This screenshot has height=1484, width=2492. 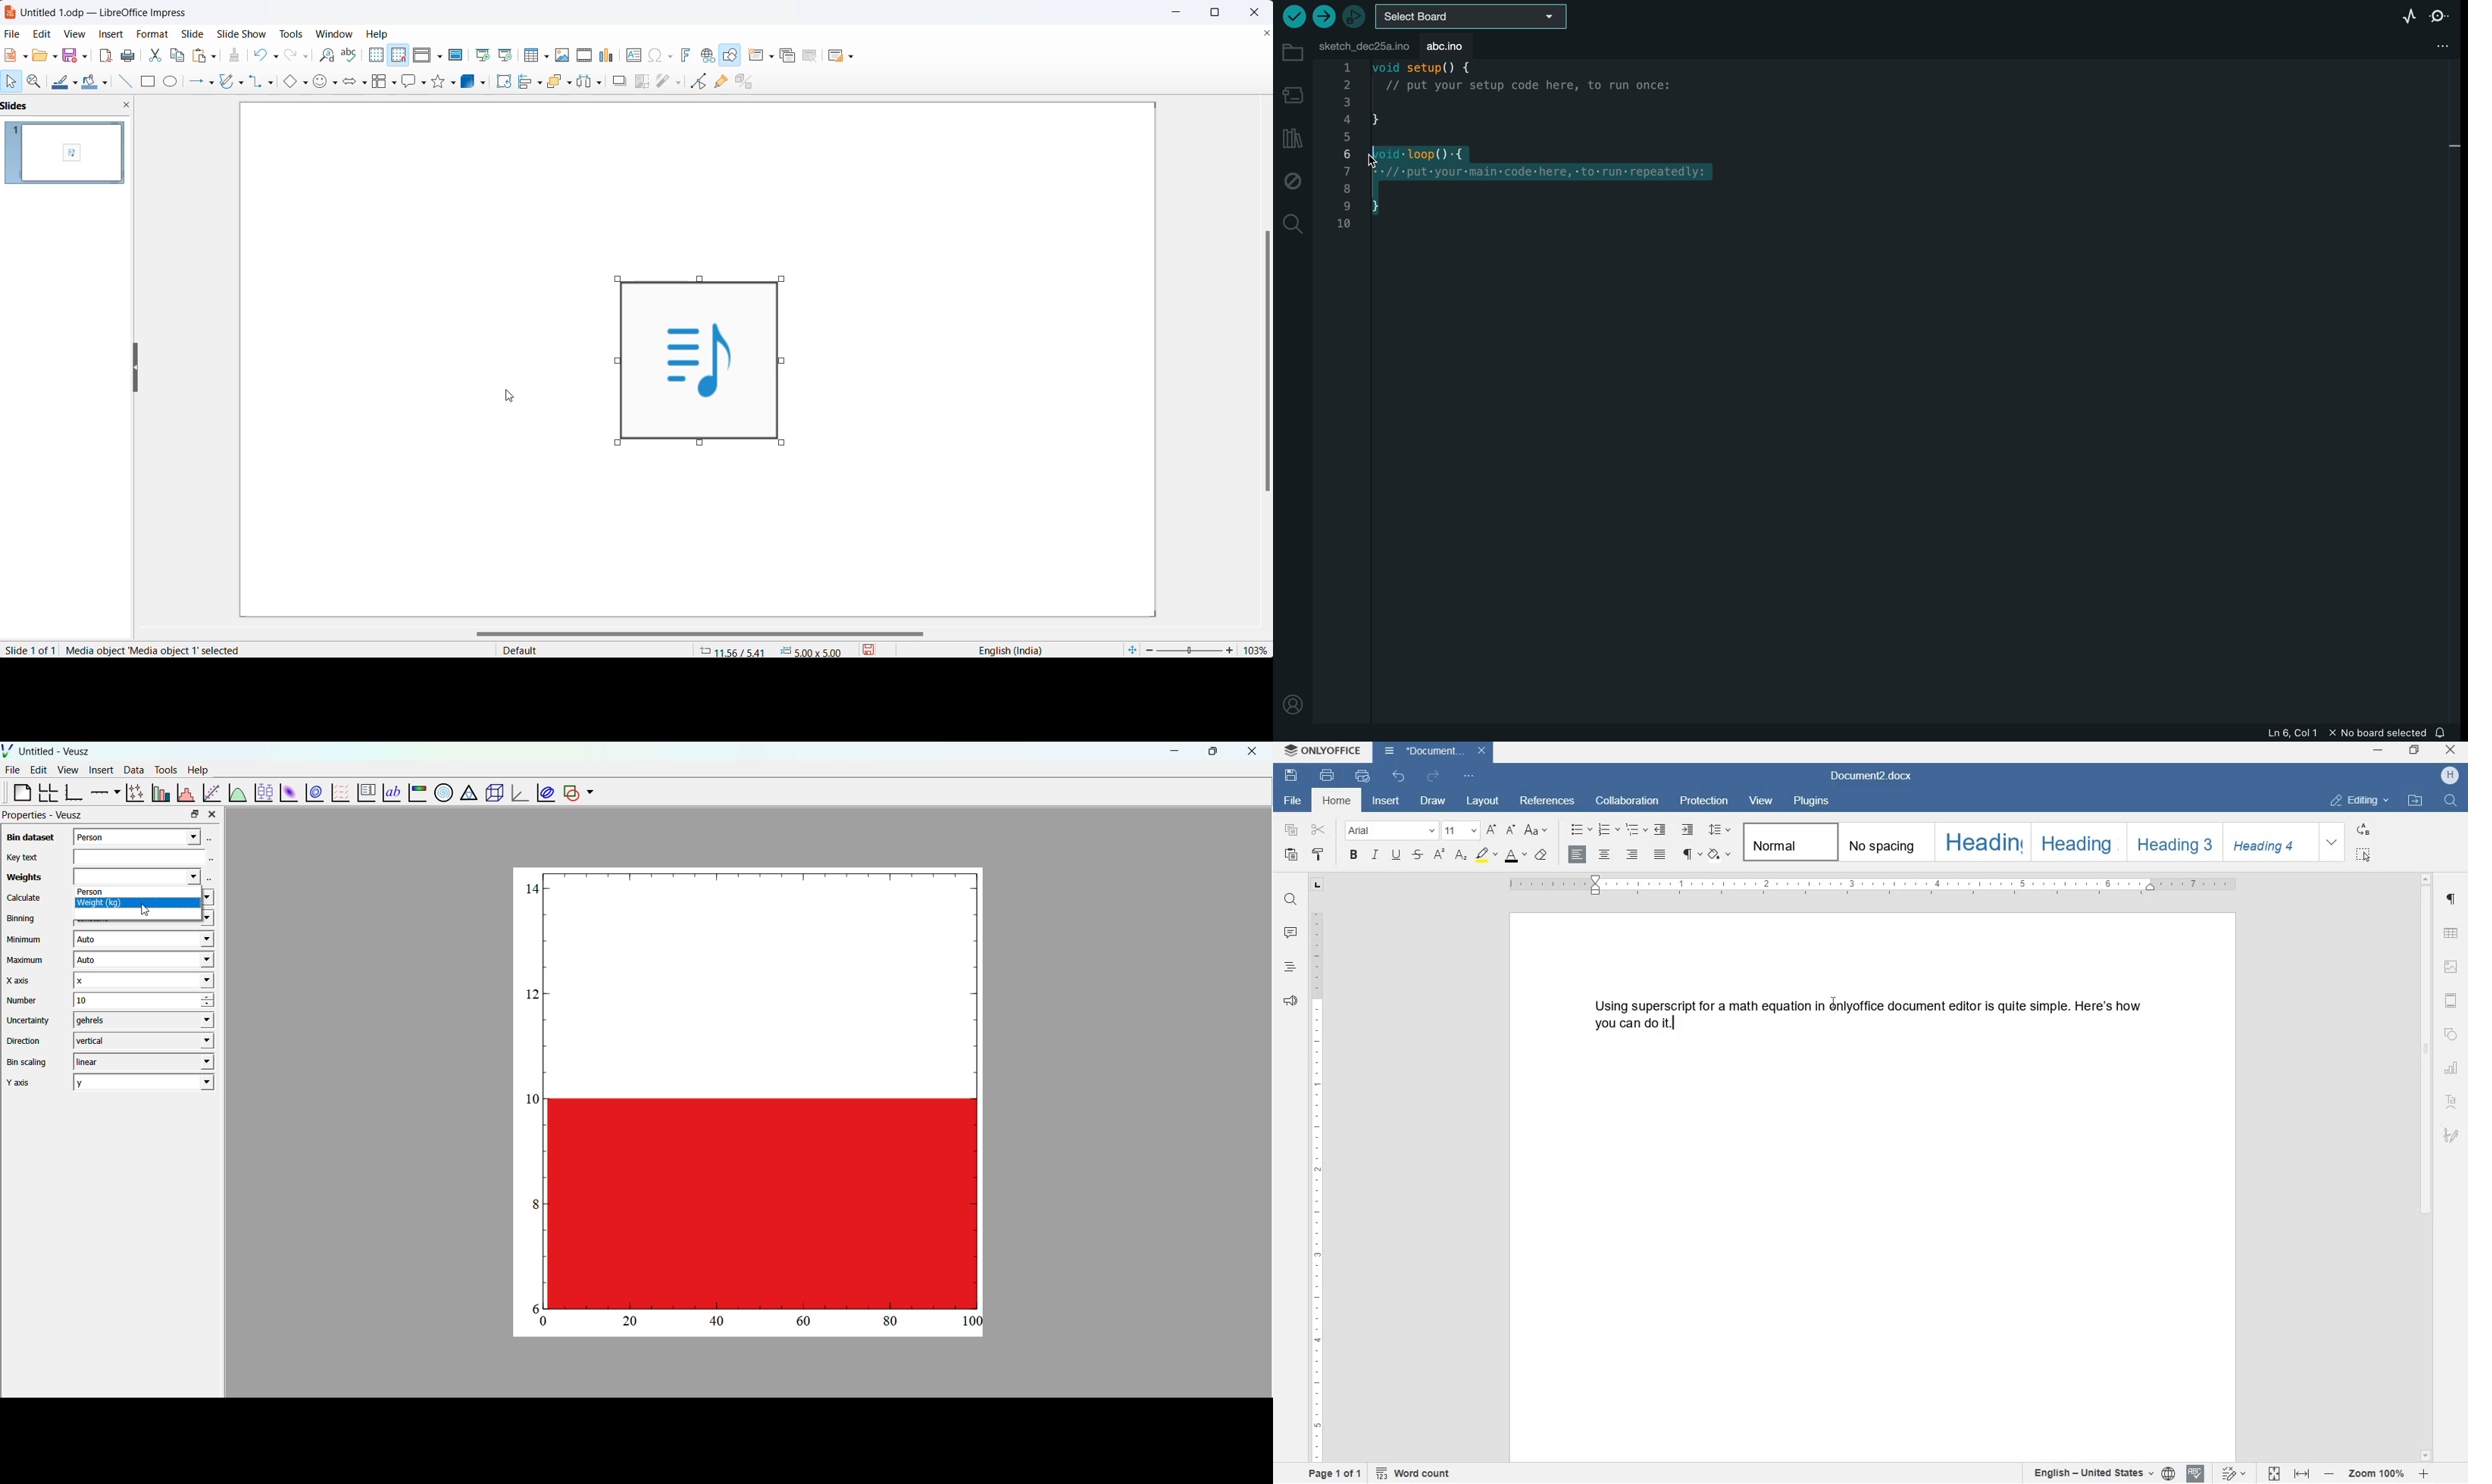 What do you see at coordinates (367, 85) in the screenshot?
I see `block arrows options ` at bounding box center [367, 85].